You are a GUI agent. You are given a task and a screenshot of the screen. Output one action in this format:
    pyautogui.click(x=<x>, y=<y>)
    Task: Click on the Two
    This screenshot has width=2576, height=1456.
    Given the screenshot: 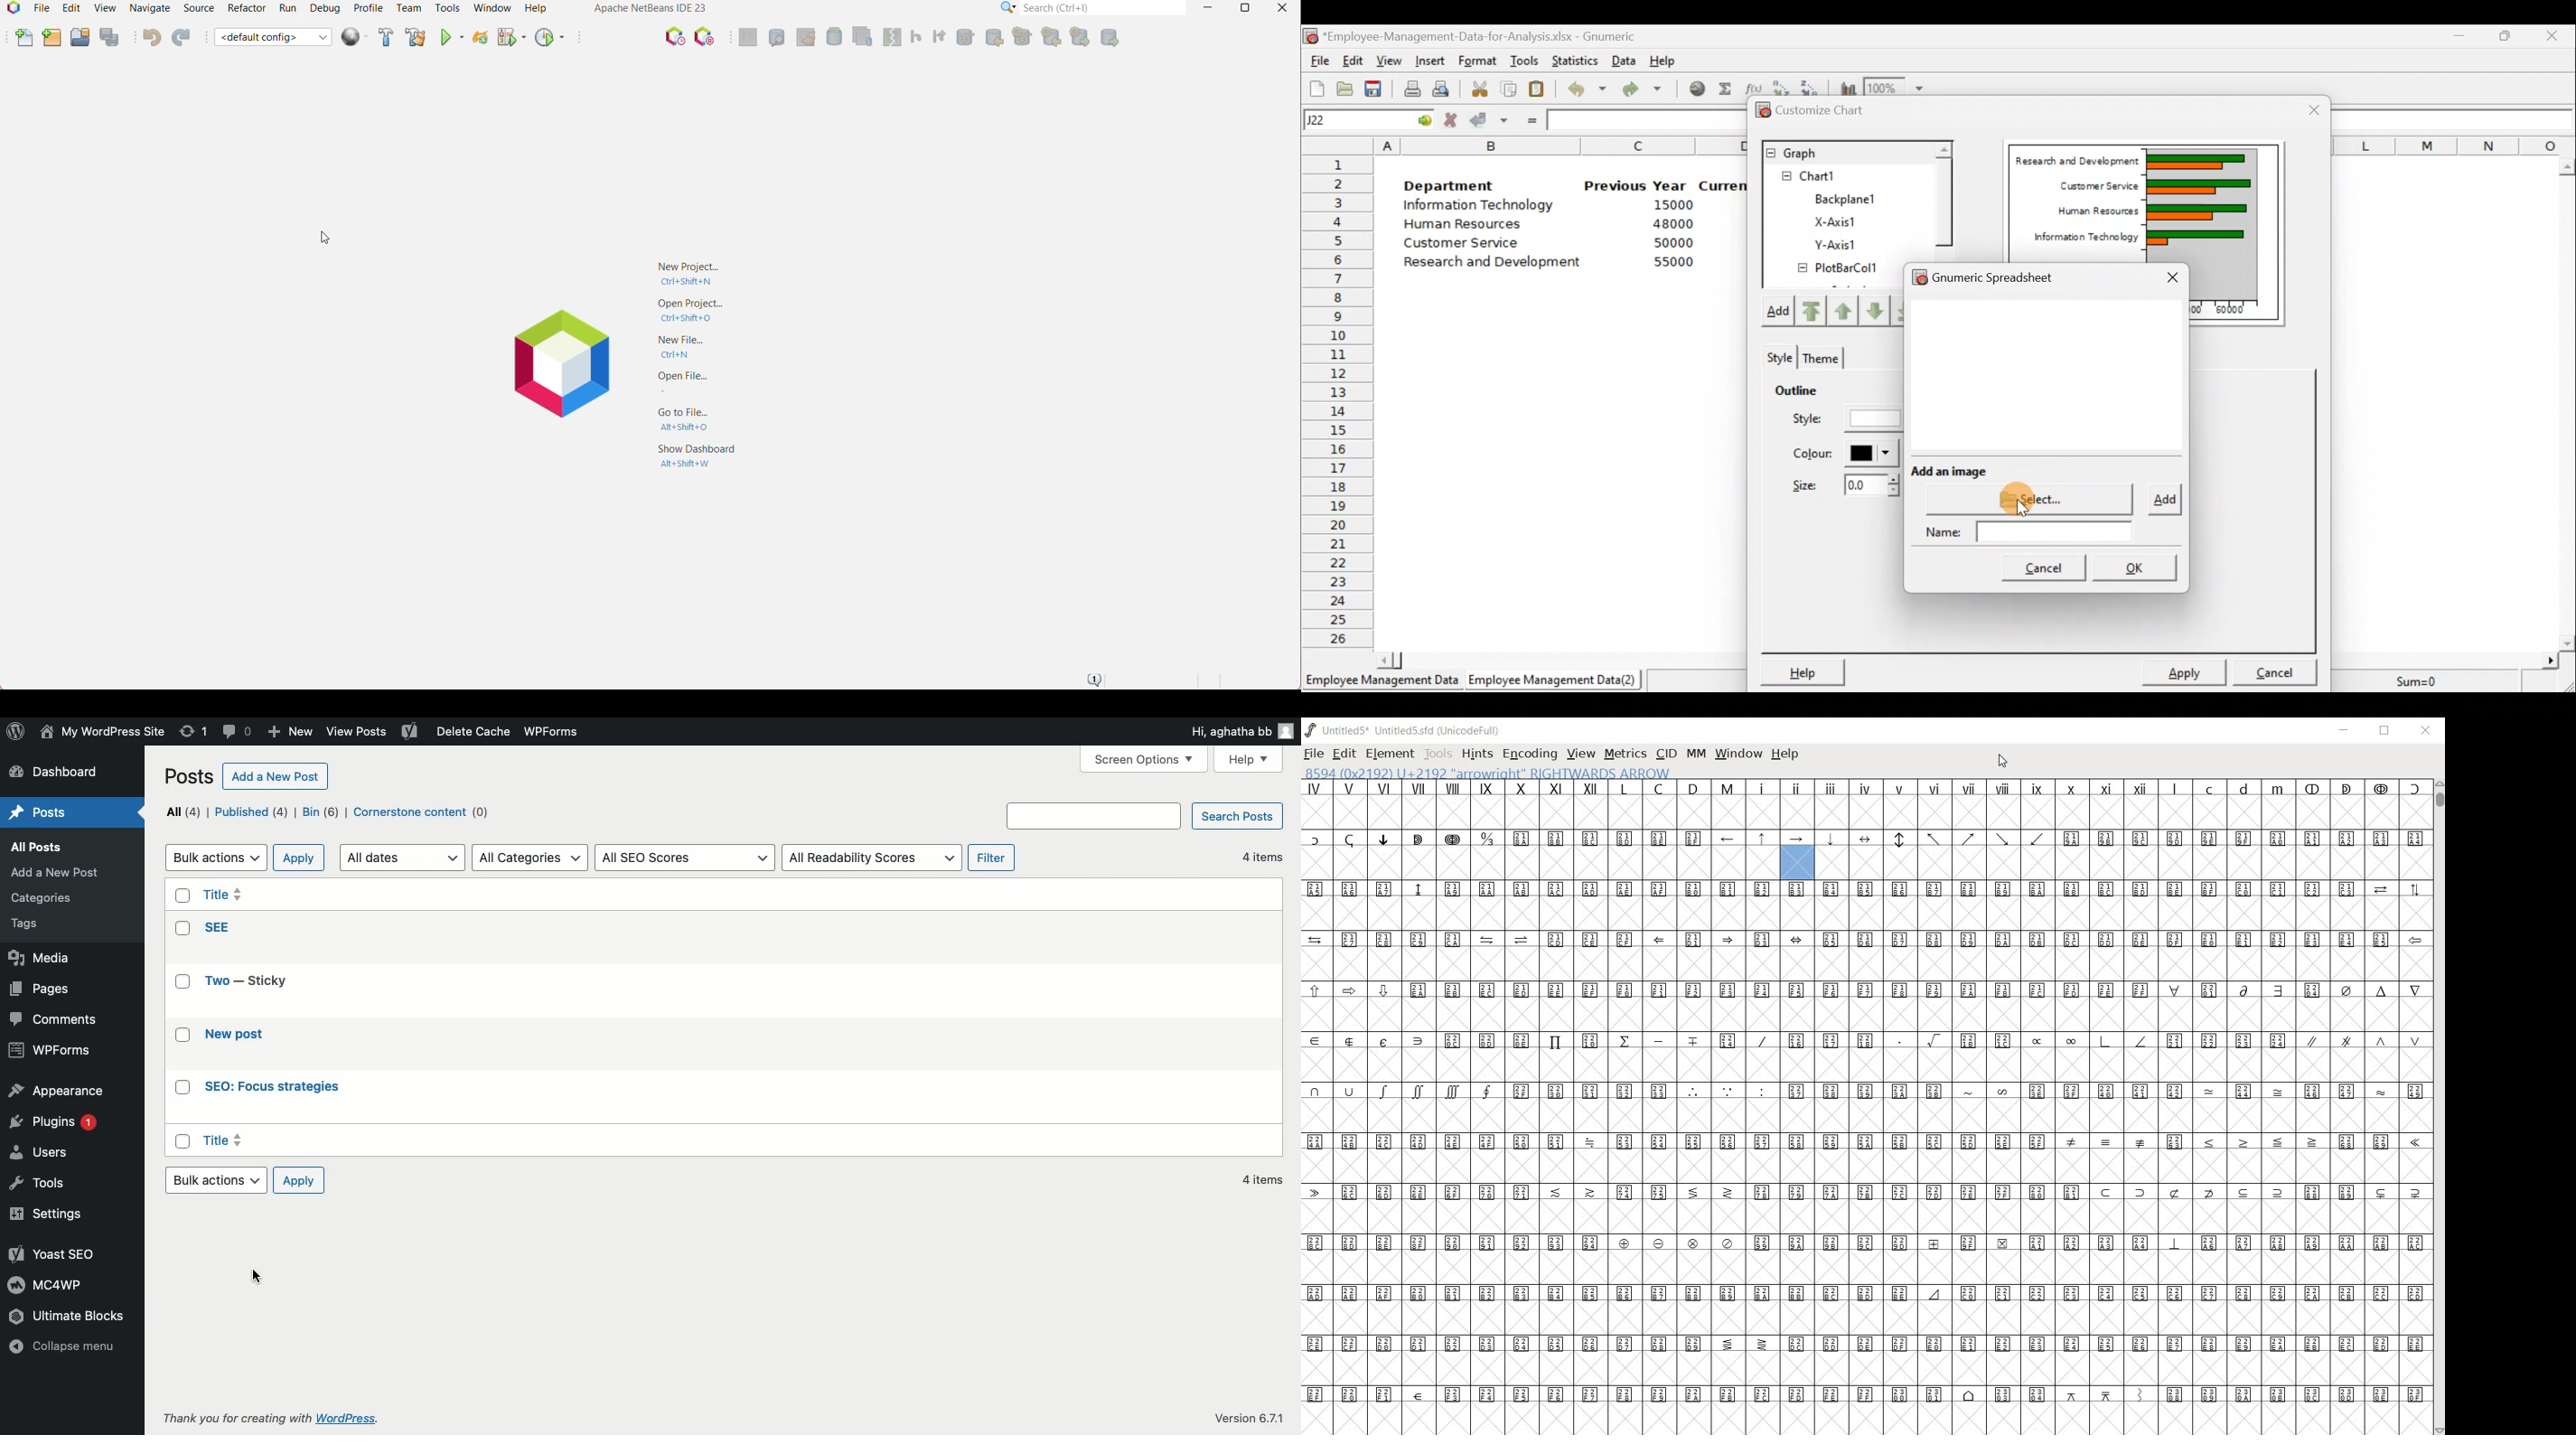 What is the action you would take?
    pyautogui.click(x=255, y=979)
    